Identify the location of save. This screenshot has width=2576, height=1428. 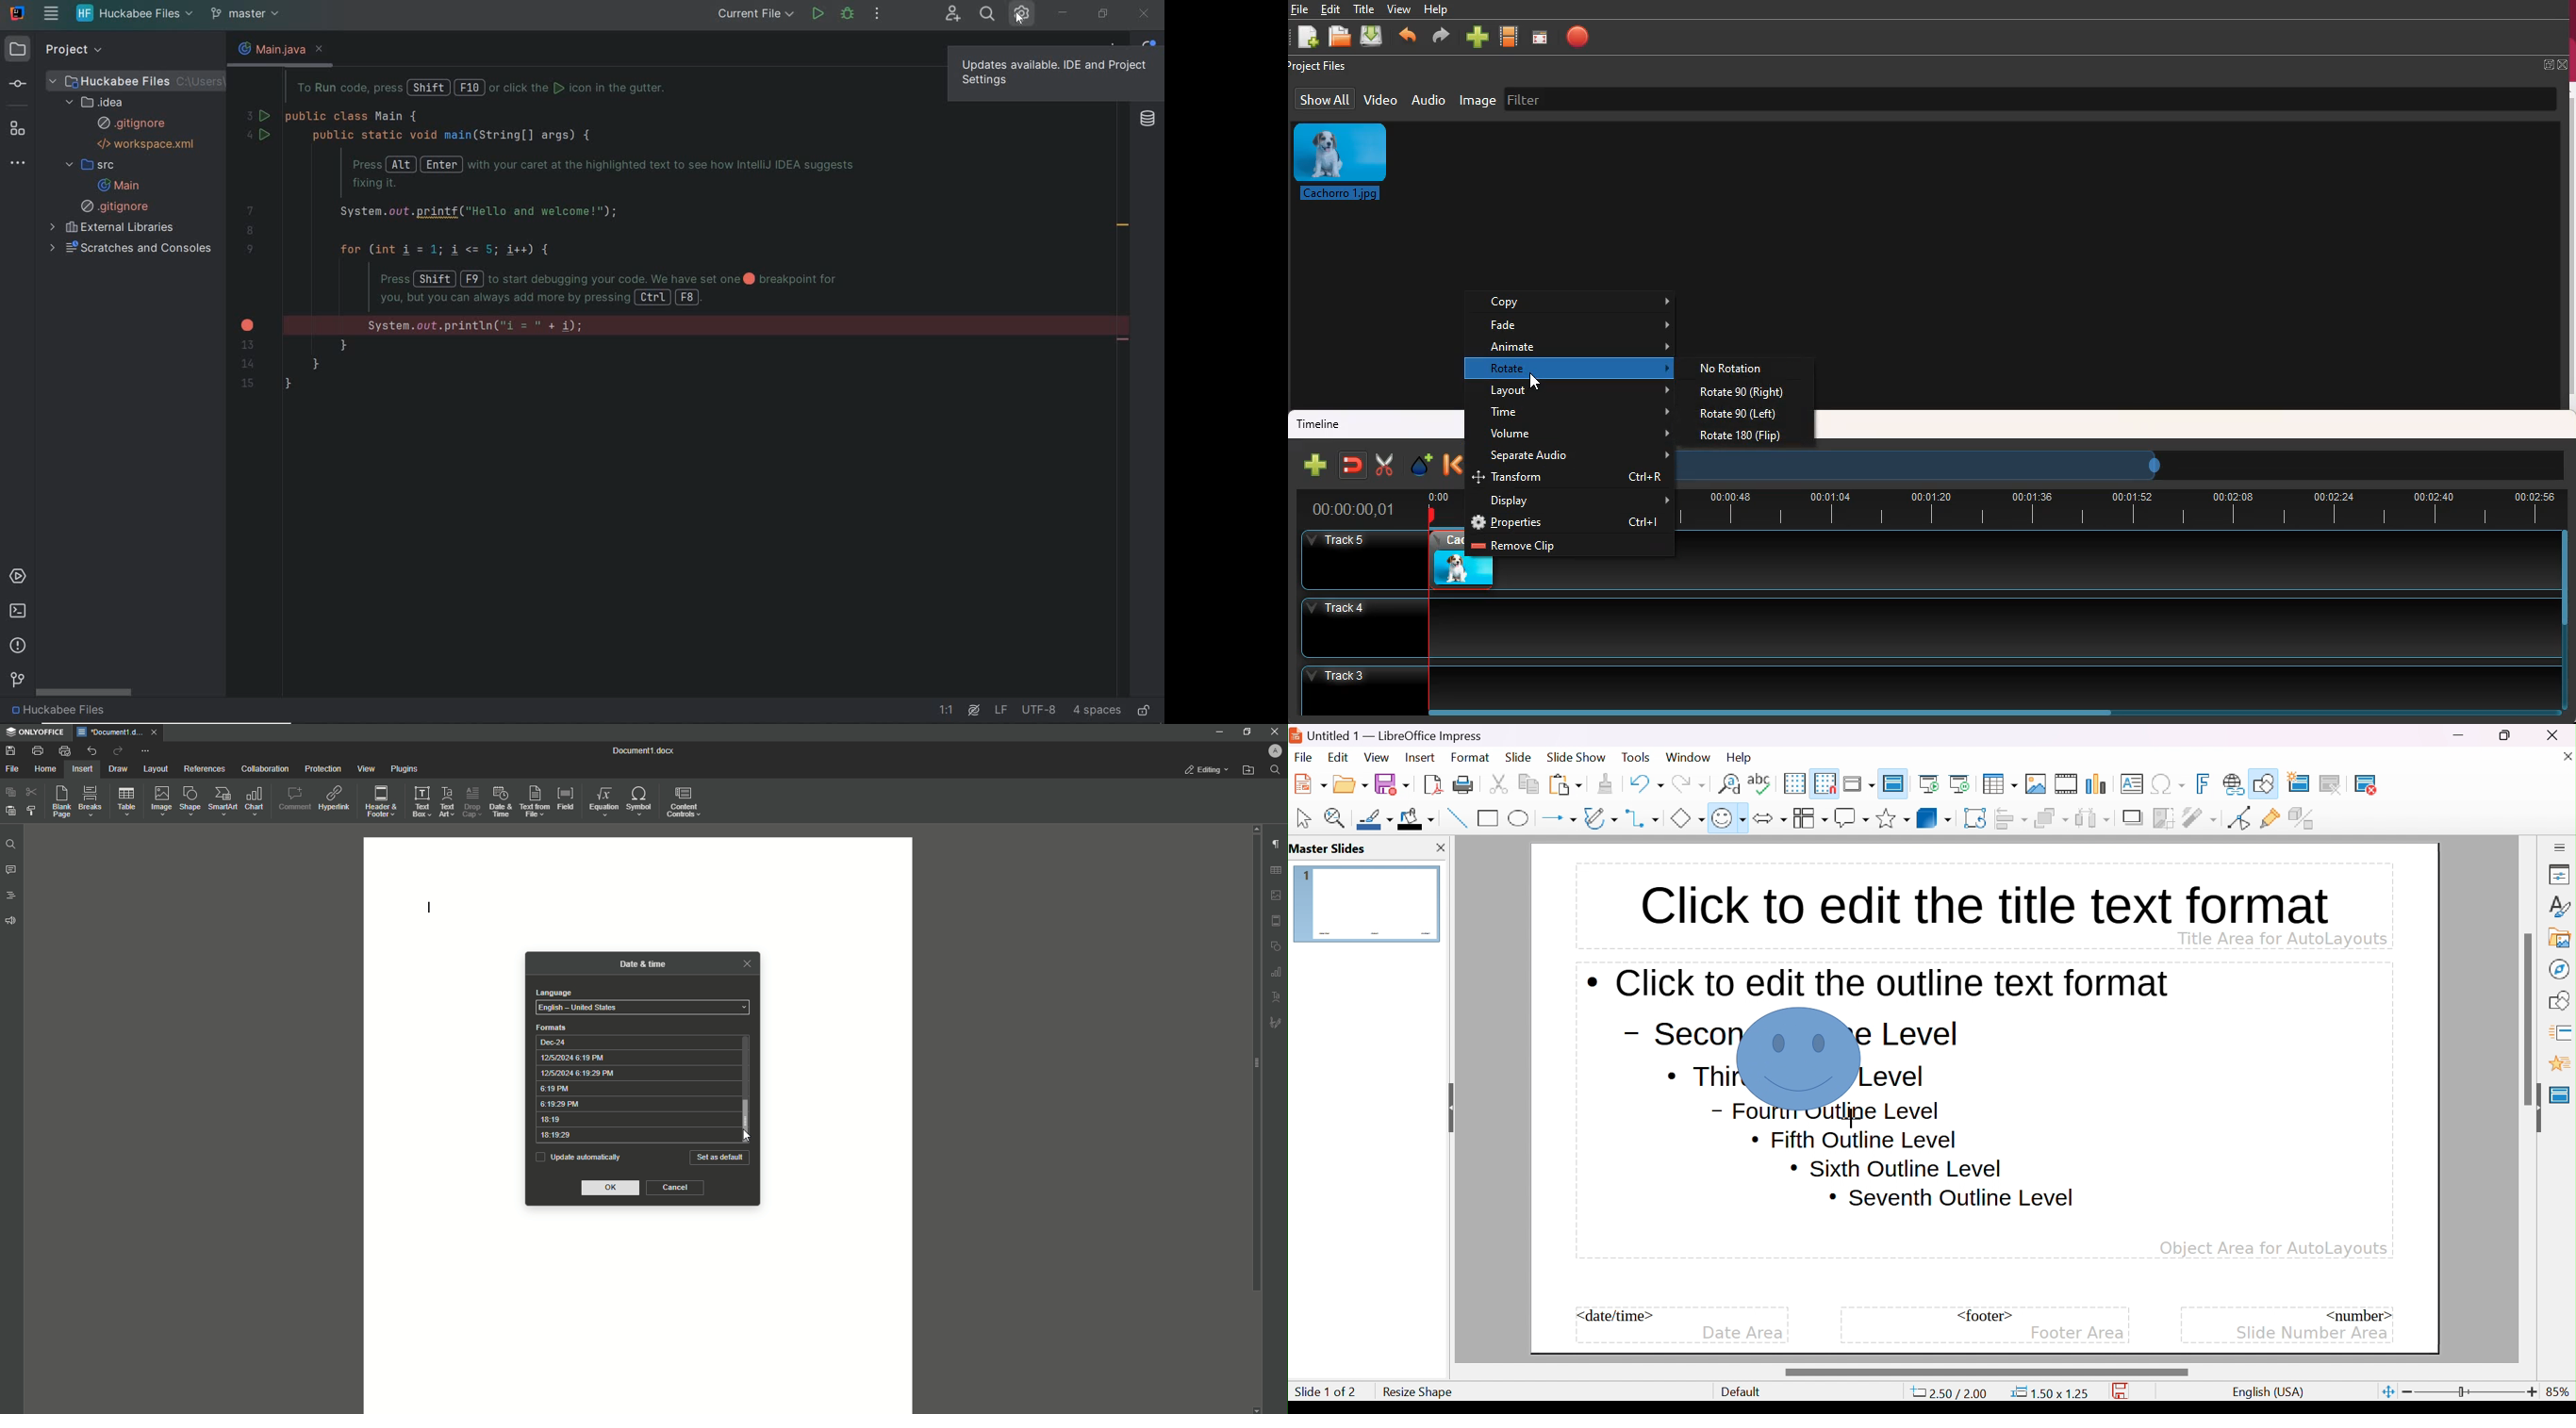
(1392, 784).